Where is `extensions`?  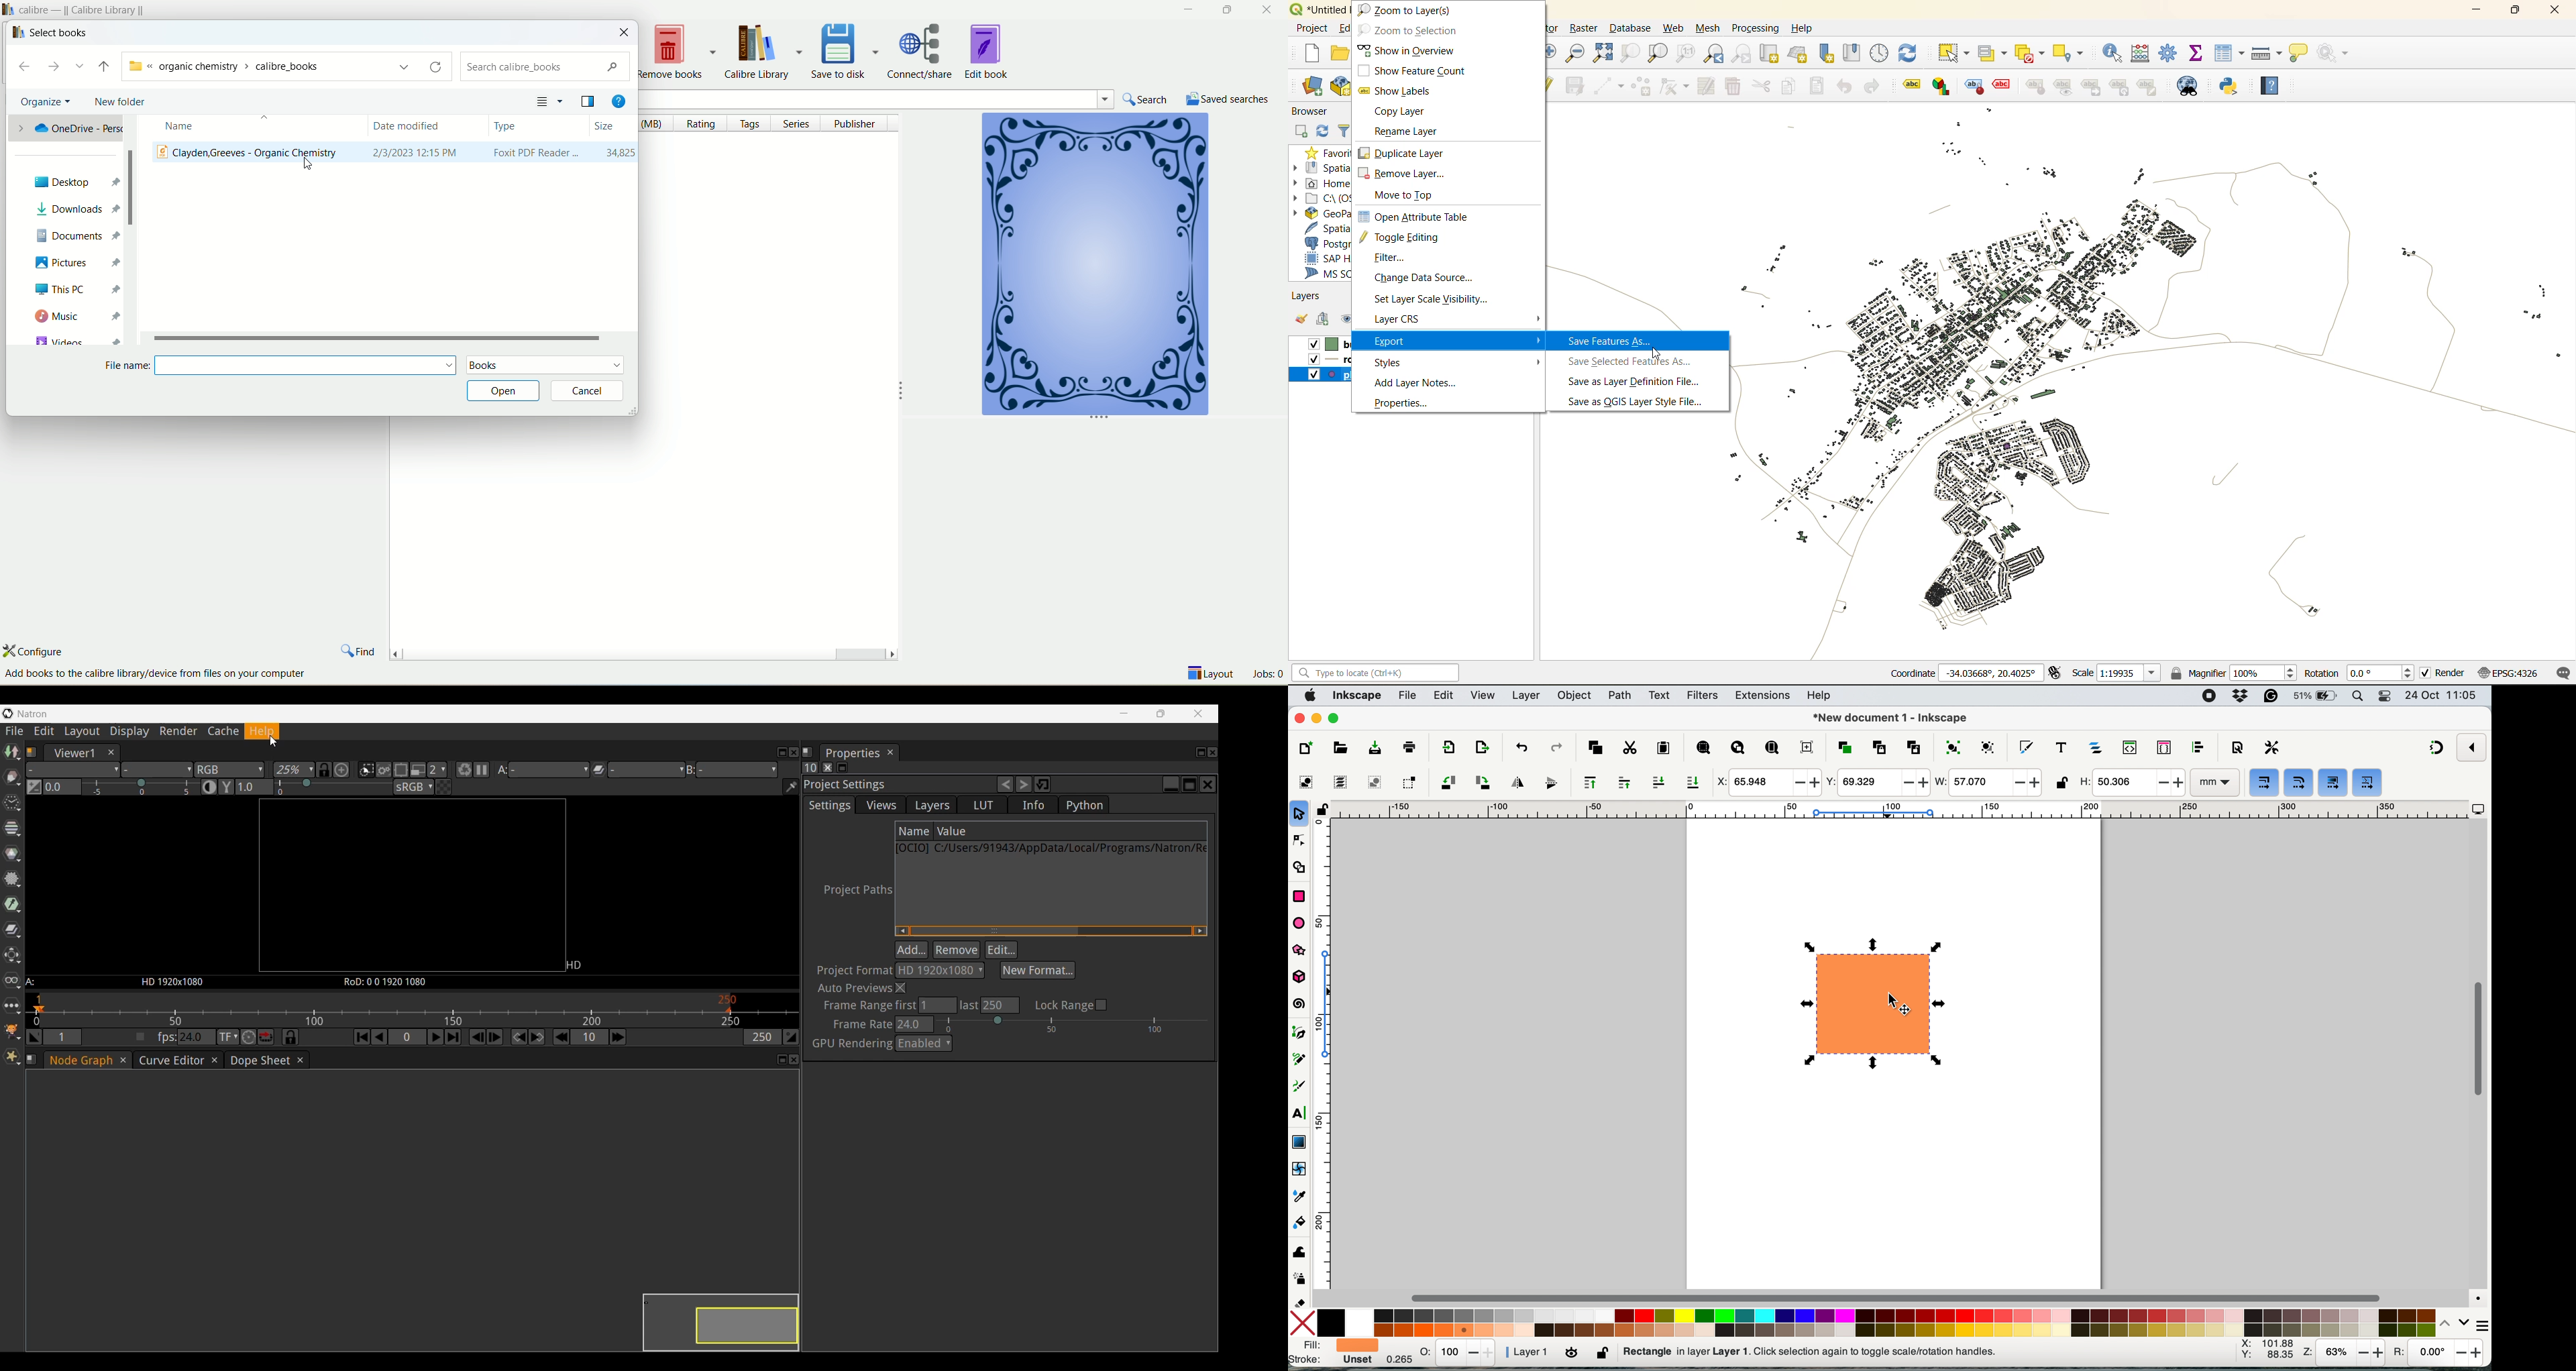 extensions is located at coordinates (1764, 696).